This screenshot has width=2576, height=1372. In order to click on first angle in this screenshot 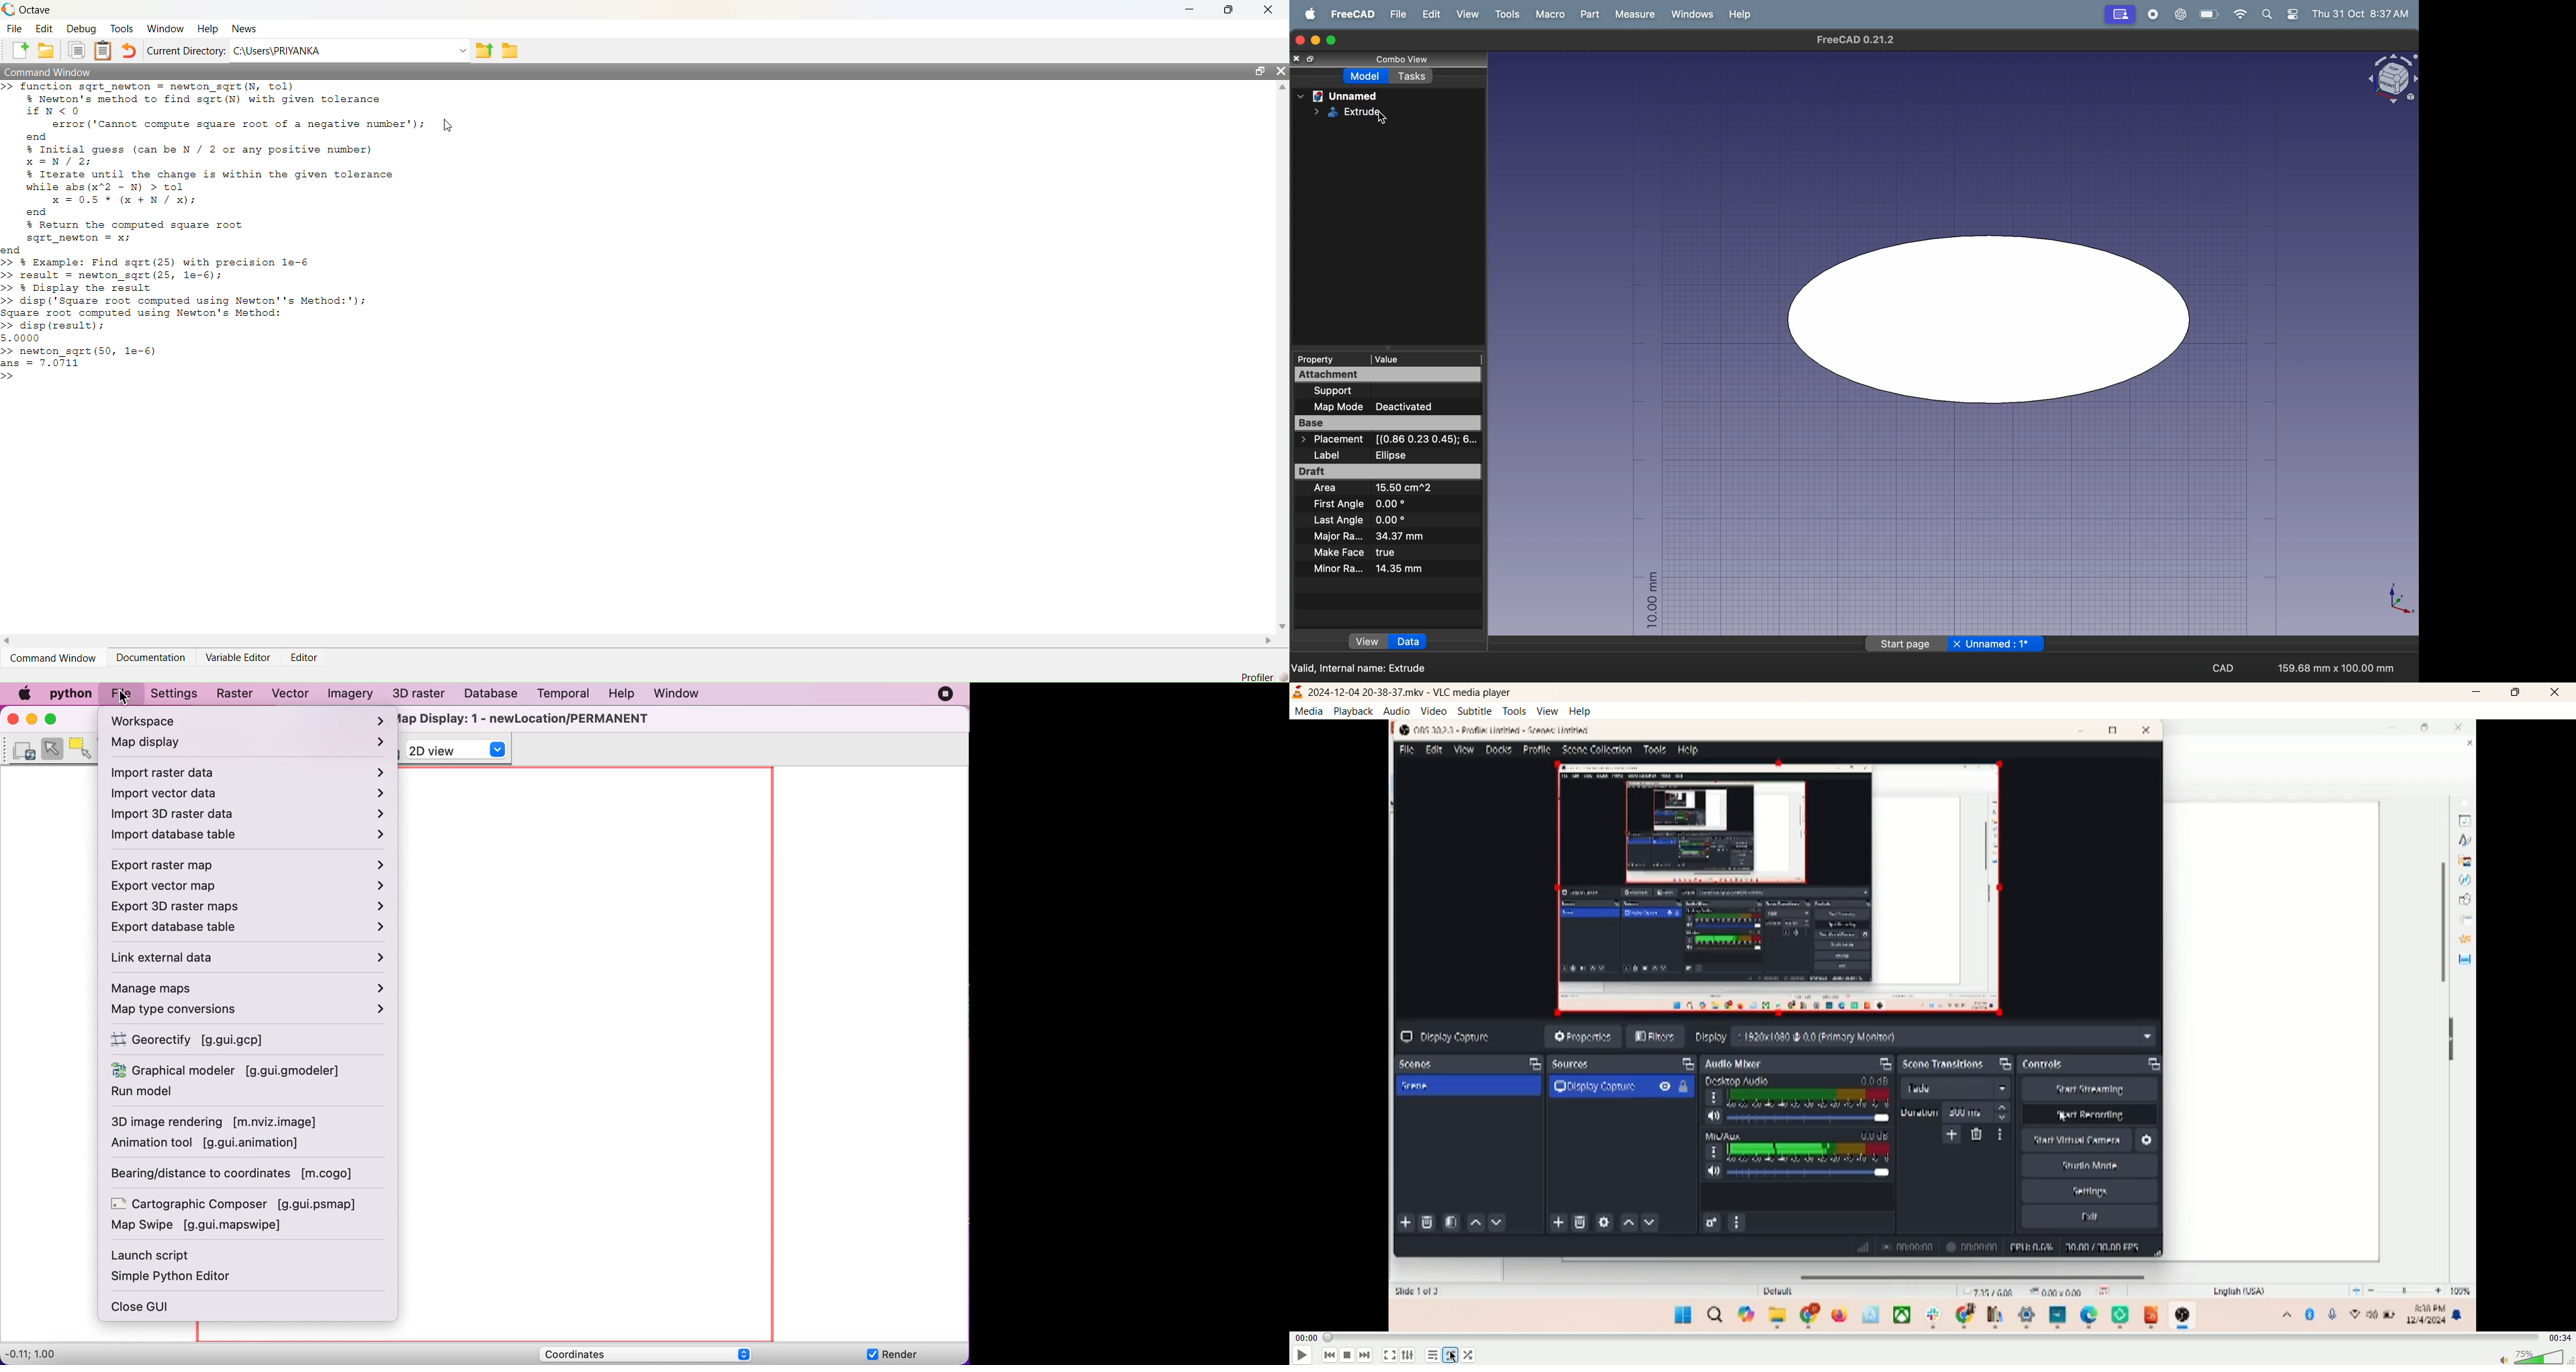, I will do `click(1376, 505)`.